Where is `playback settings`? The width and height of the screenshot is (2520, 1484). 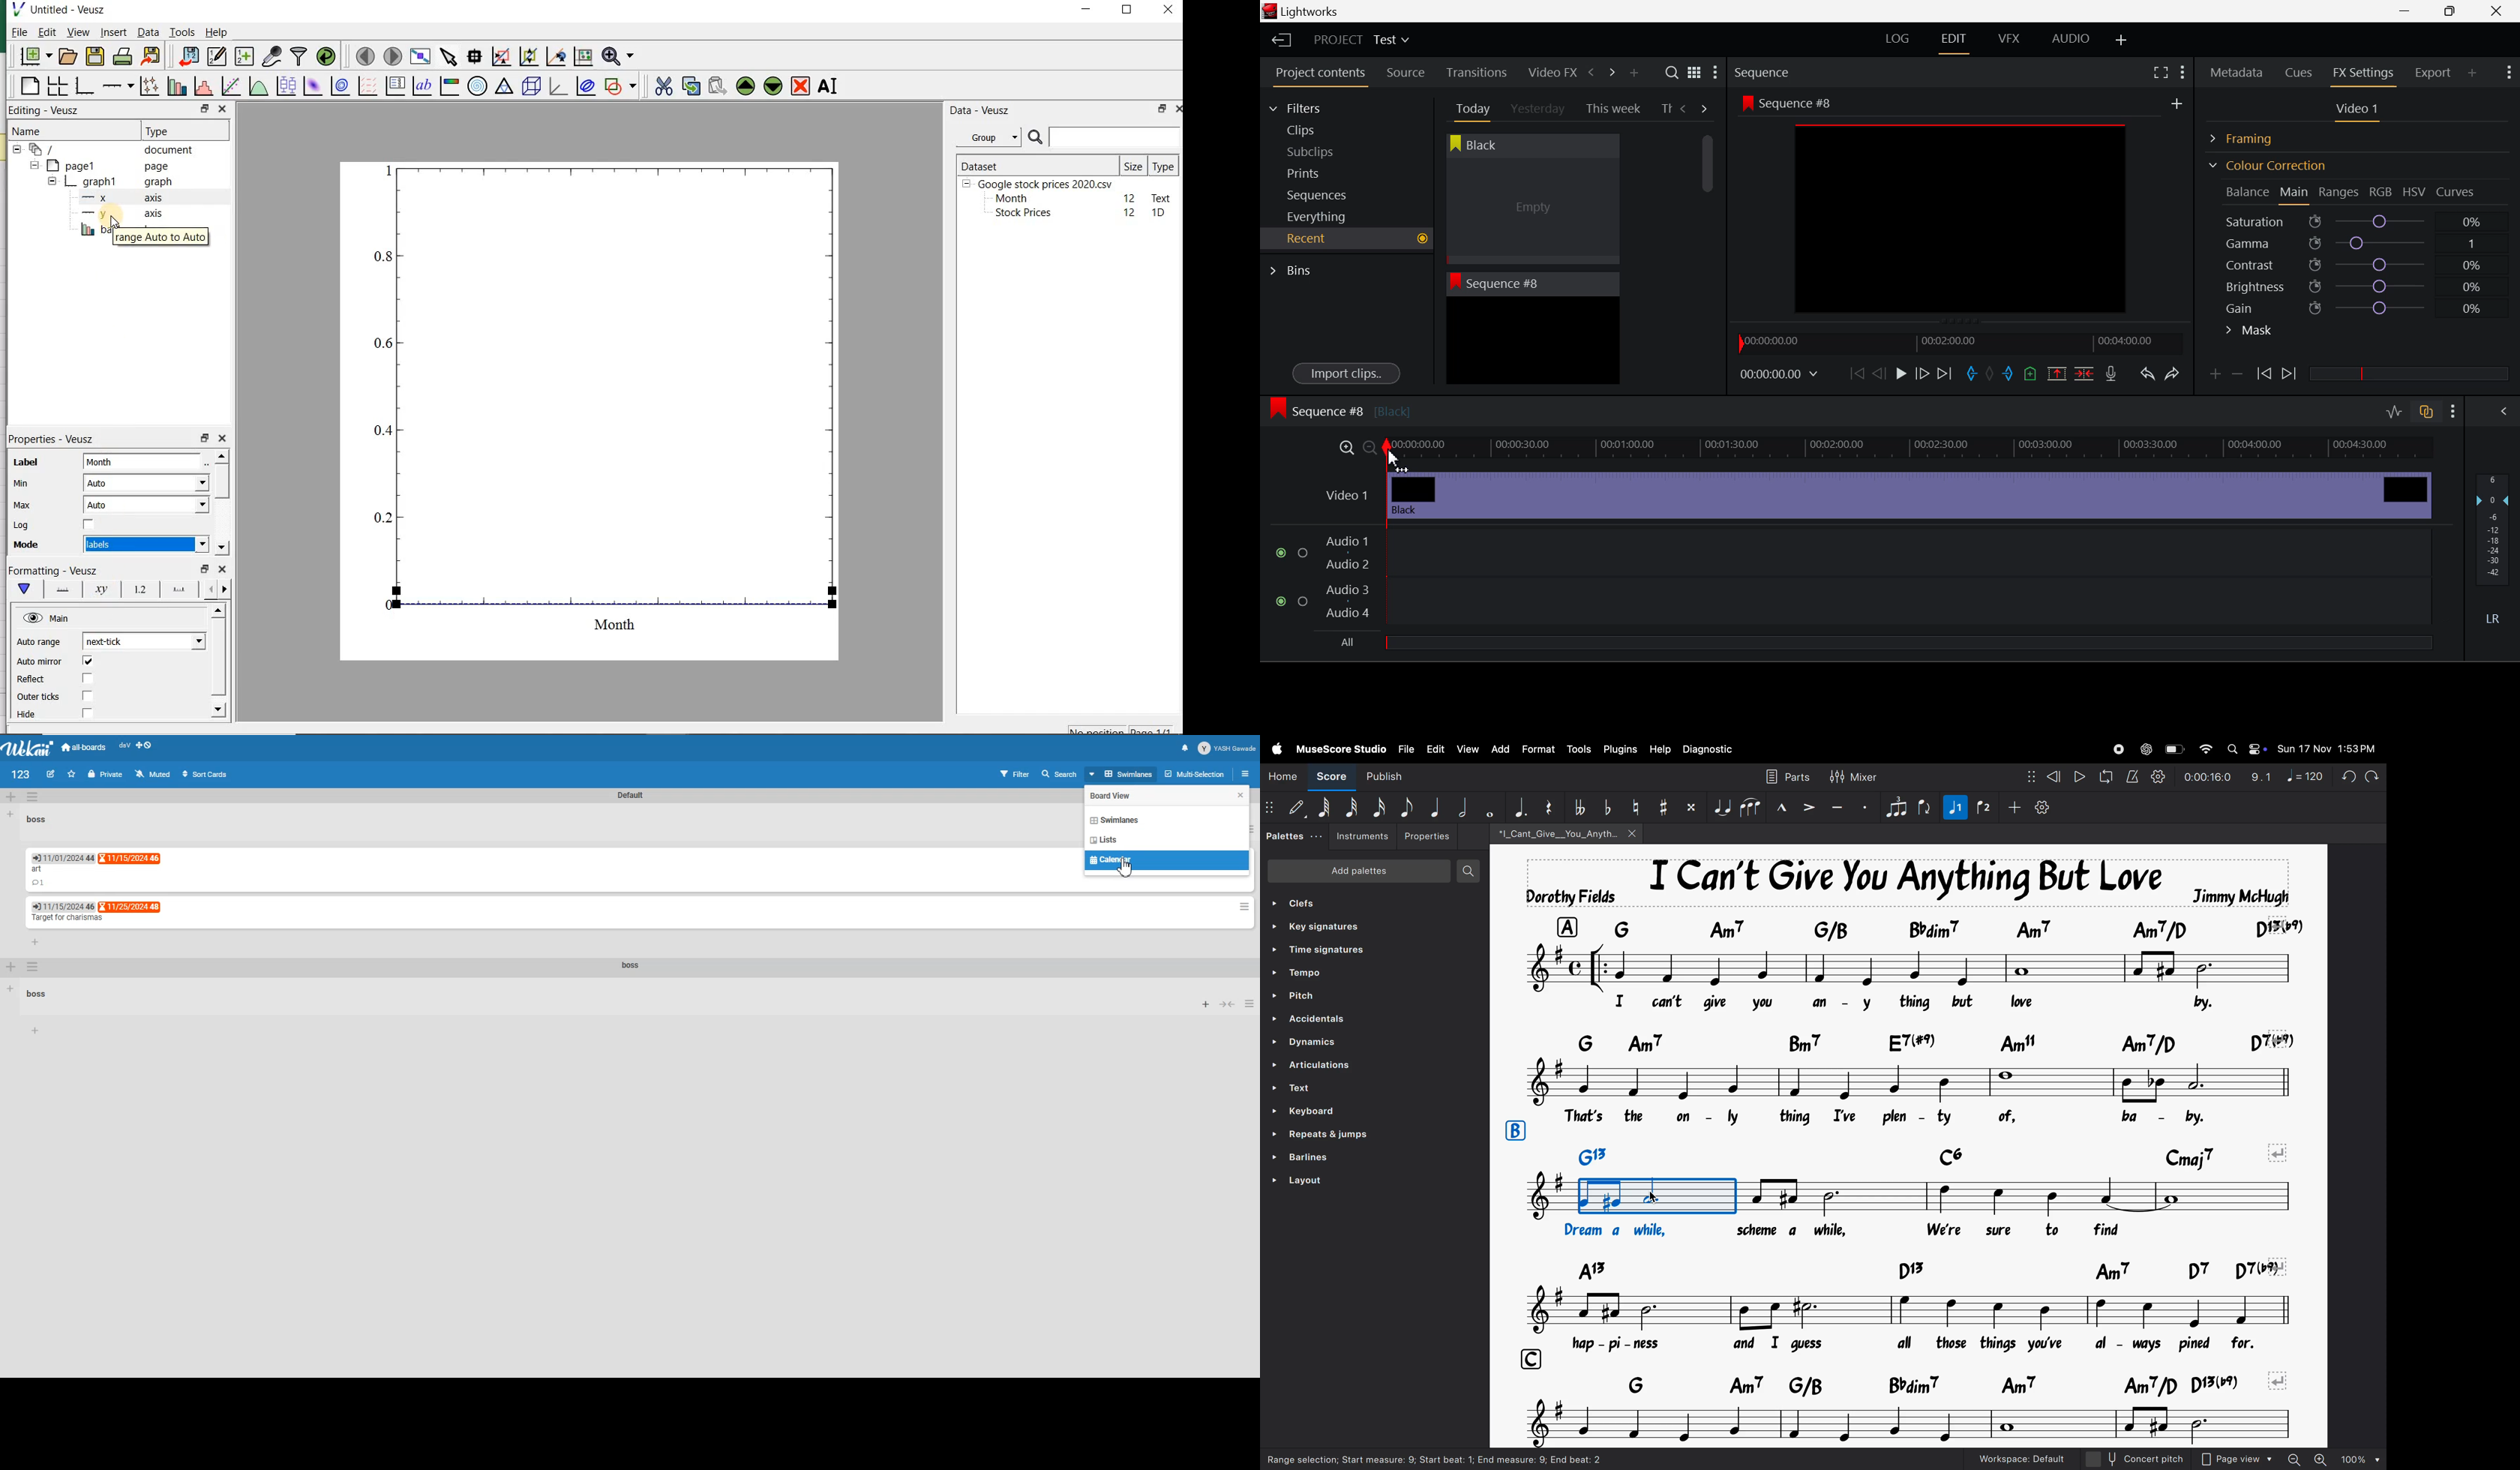
playback settings is located at coordinates (2158, 774).